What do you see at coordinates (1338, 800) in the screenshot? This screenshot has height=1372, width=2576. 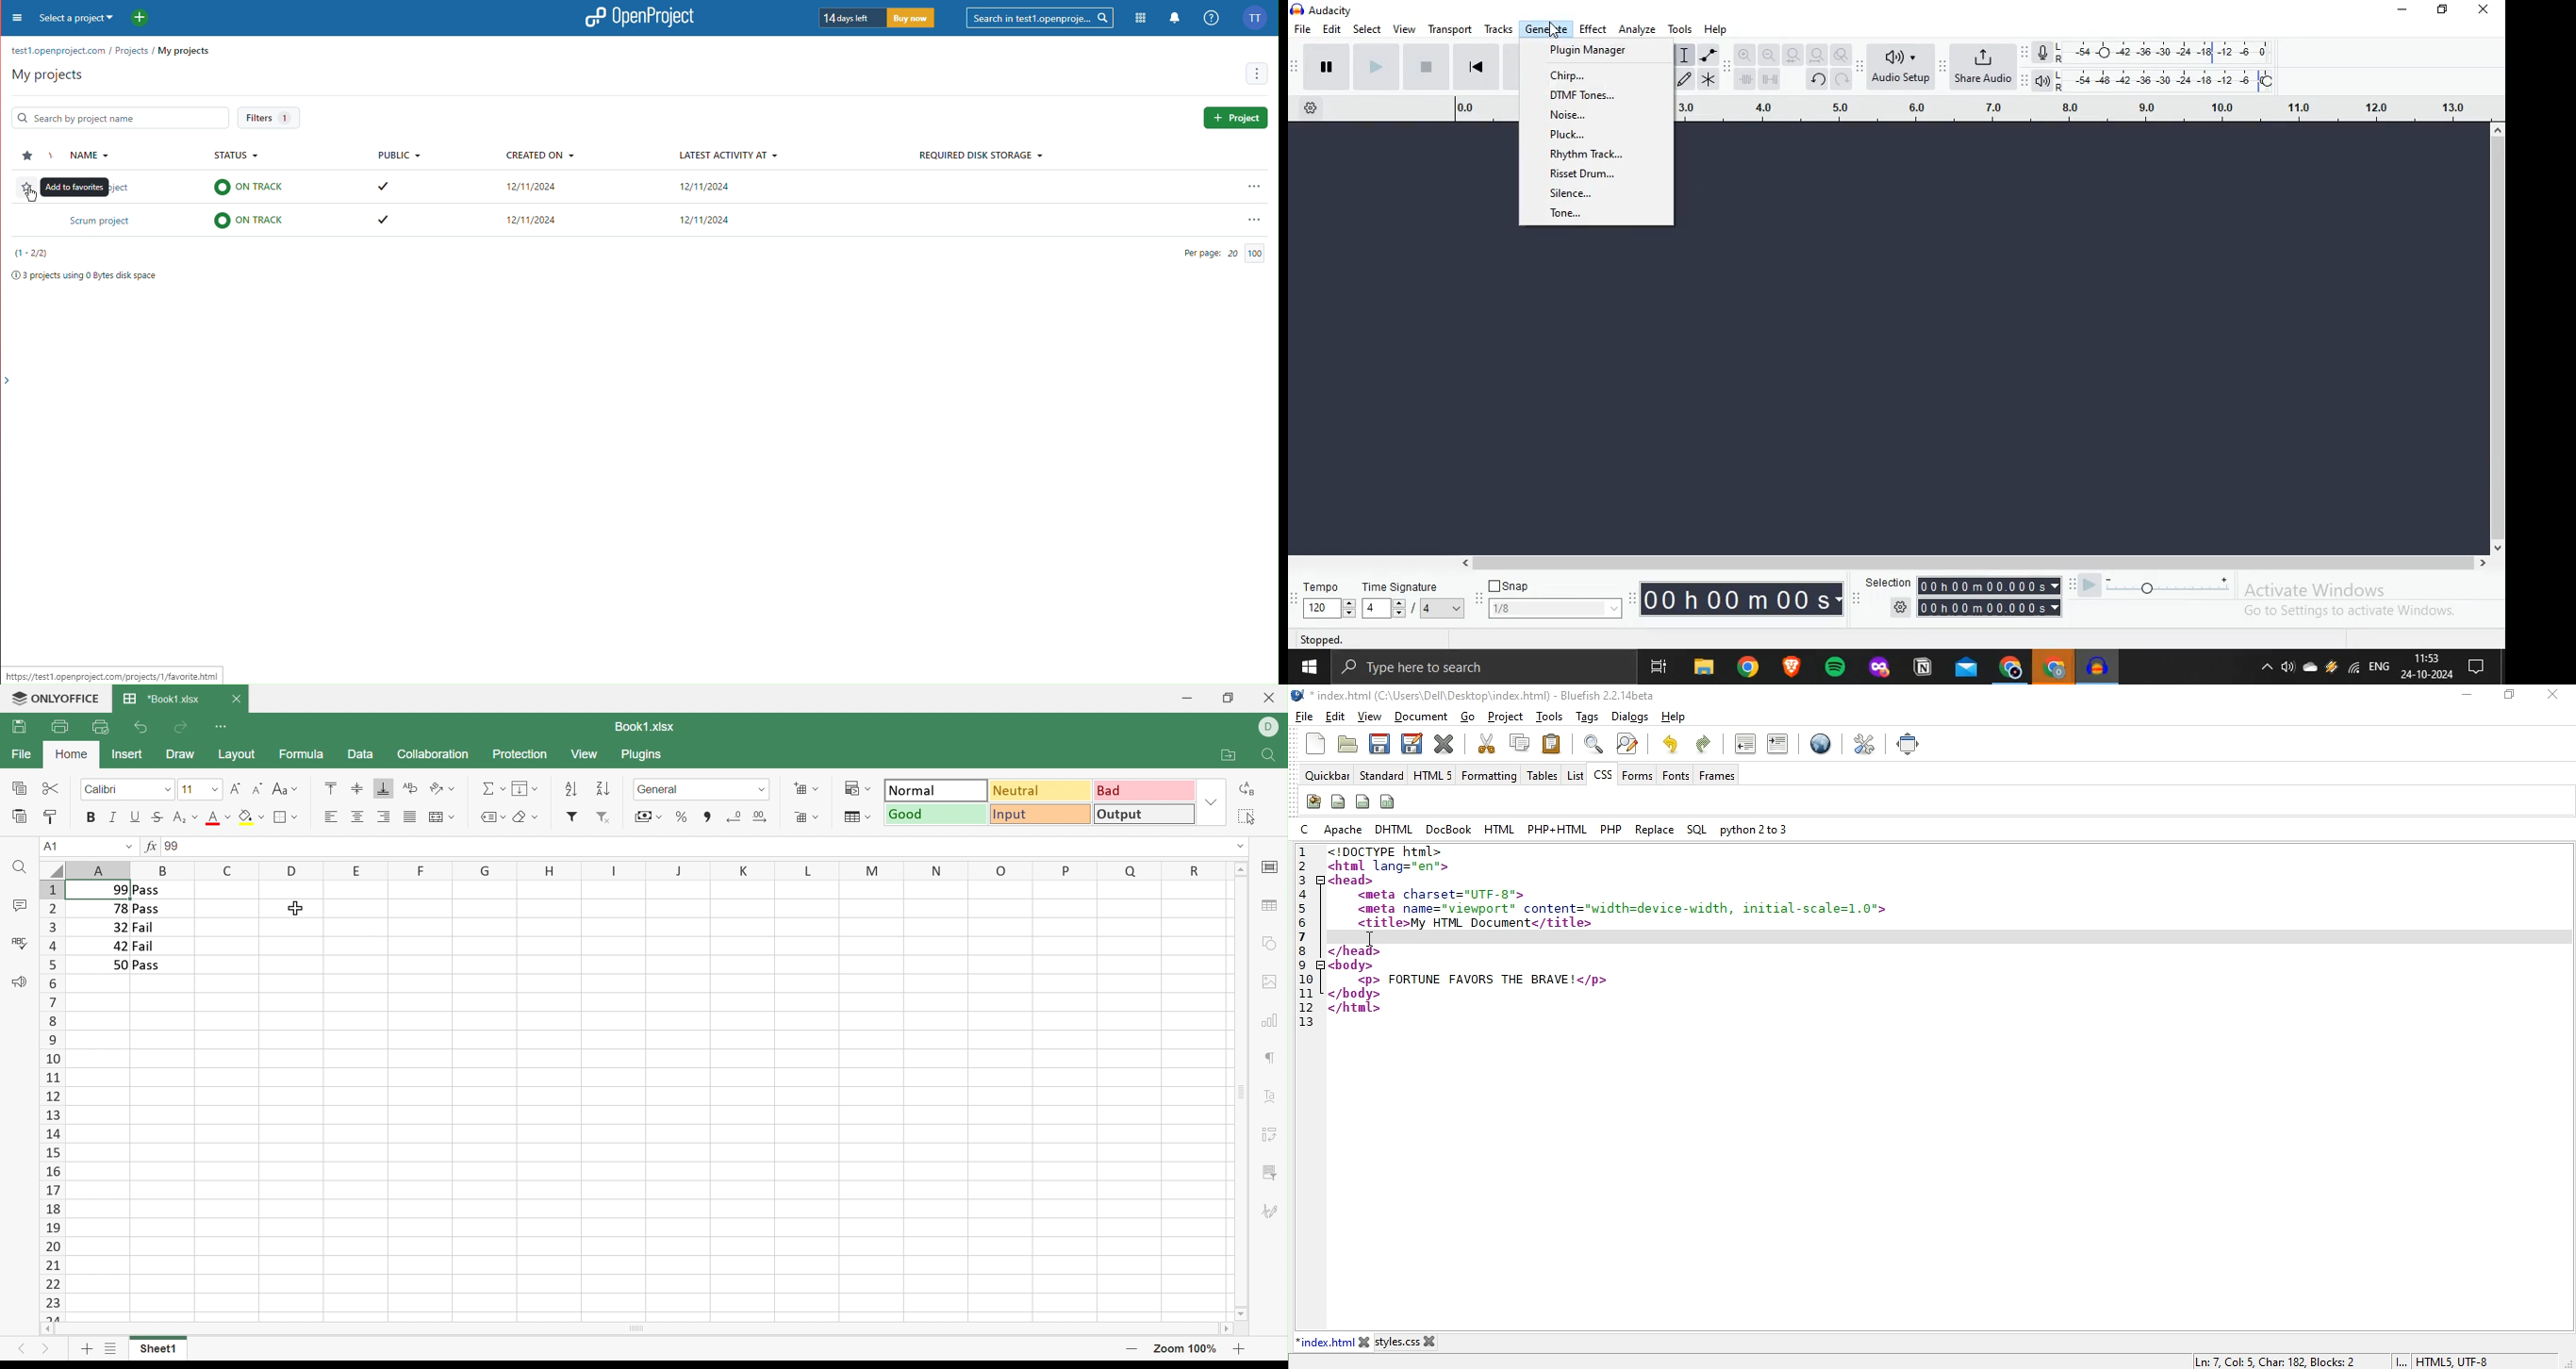 I see `span` at bounding box center [1338, 800].